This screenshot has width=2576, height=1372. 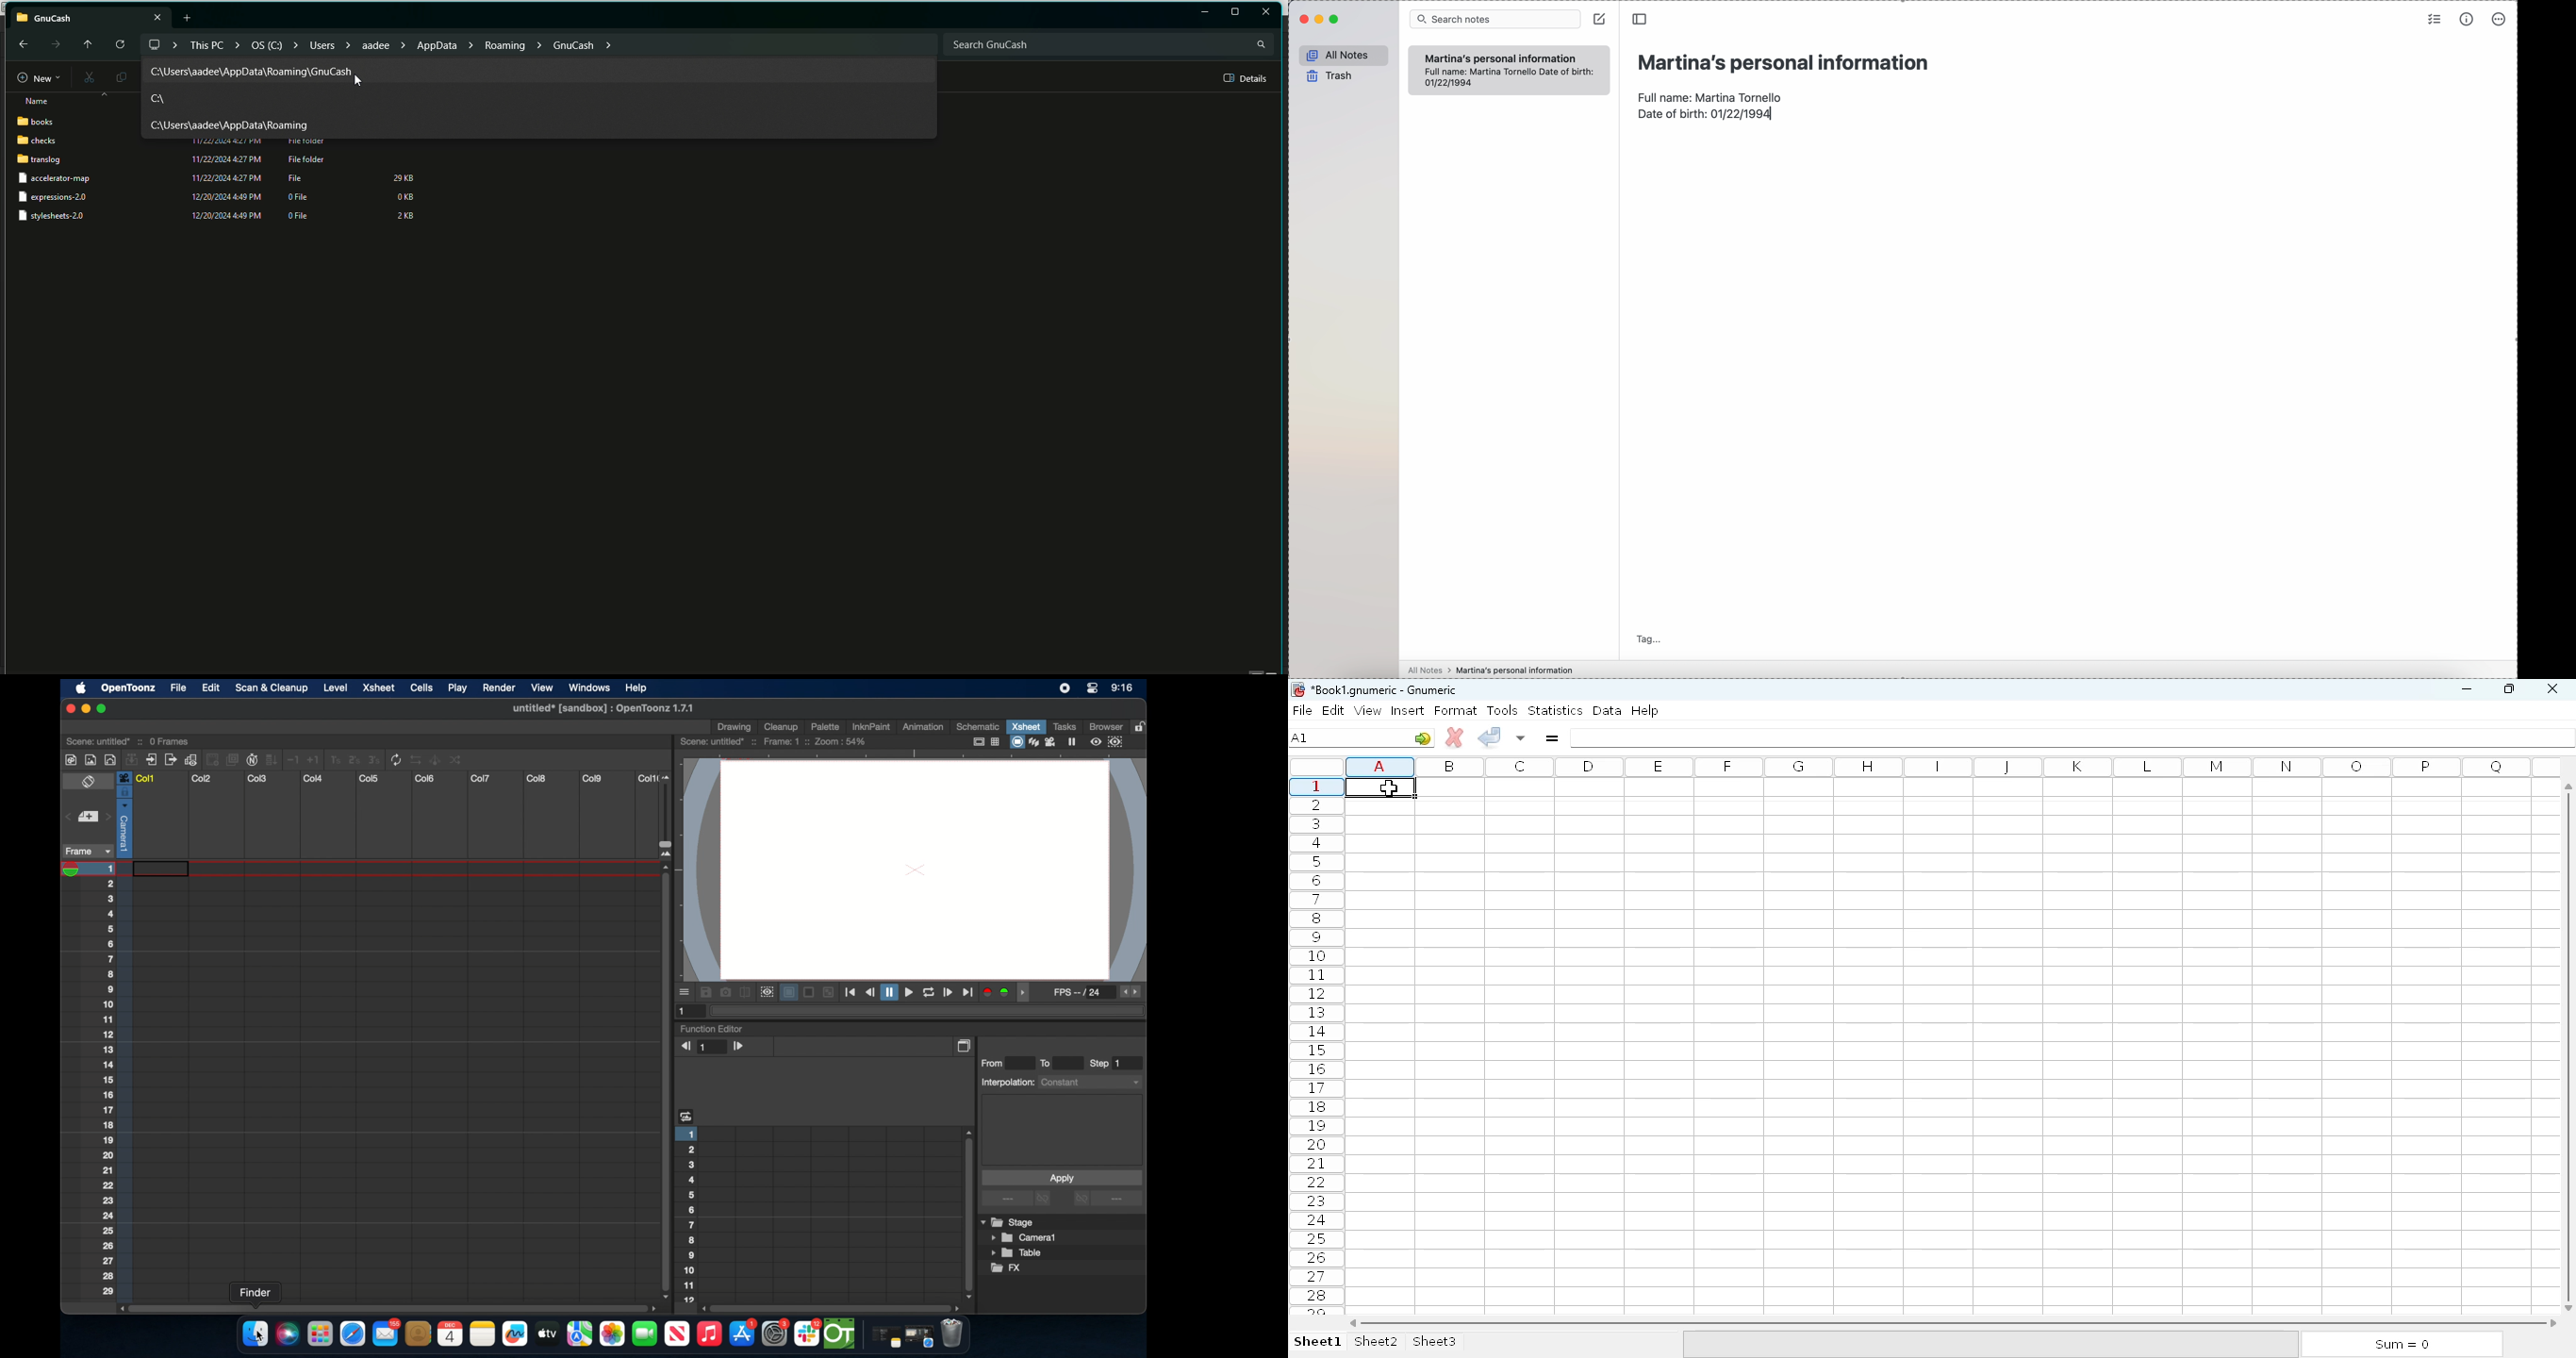 What do you see at coordinates (1510, 69) in the screenshot?
I see `Martina's personal information Full name: Martina Tornello date of birth: 01/22/1994` at bounding box center [1510, 69].